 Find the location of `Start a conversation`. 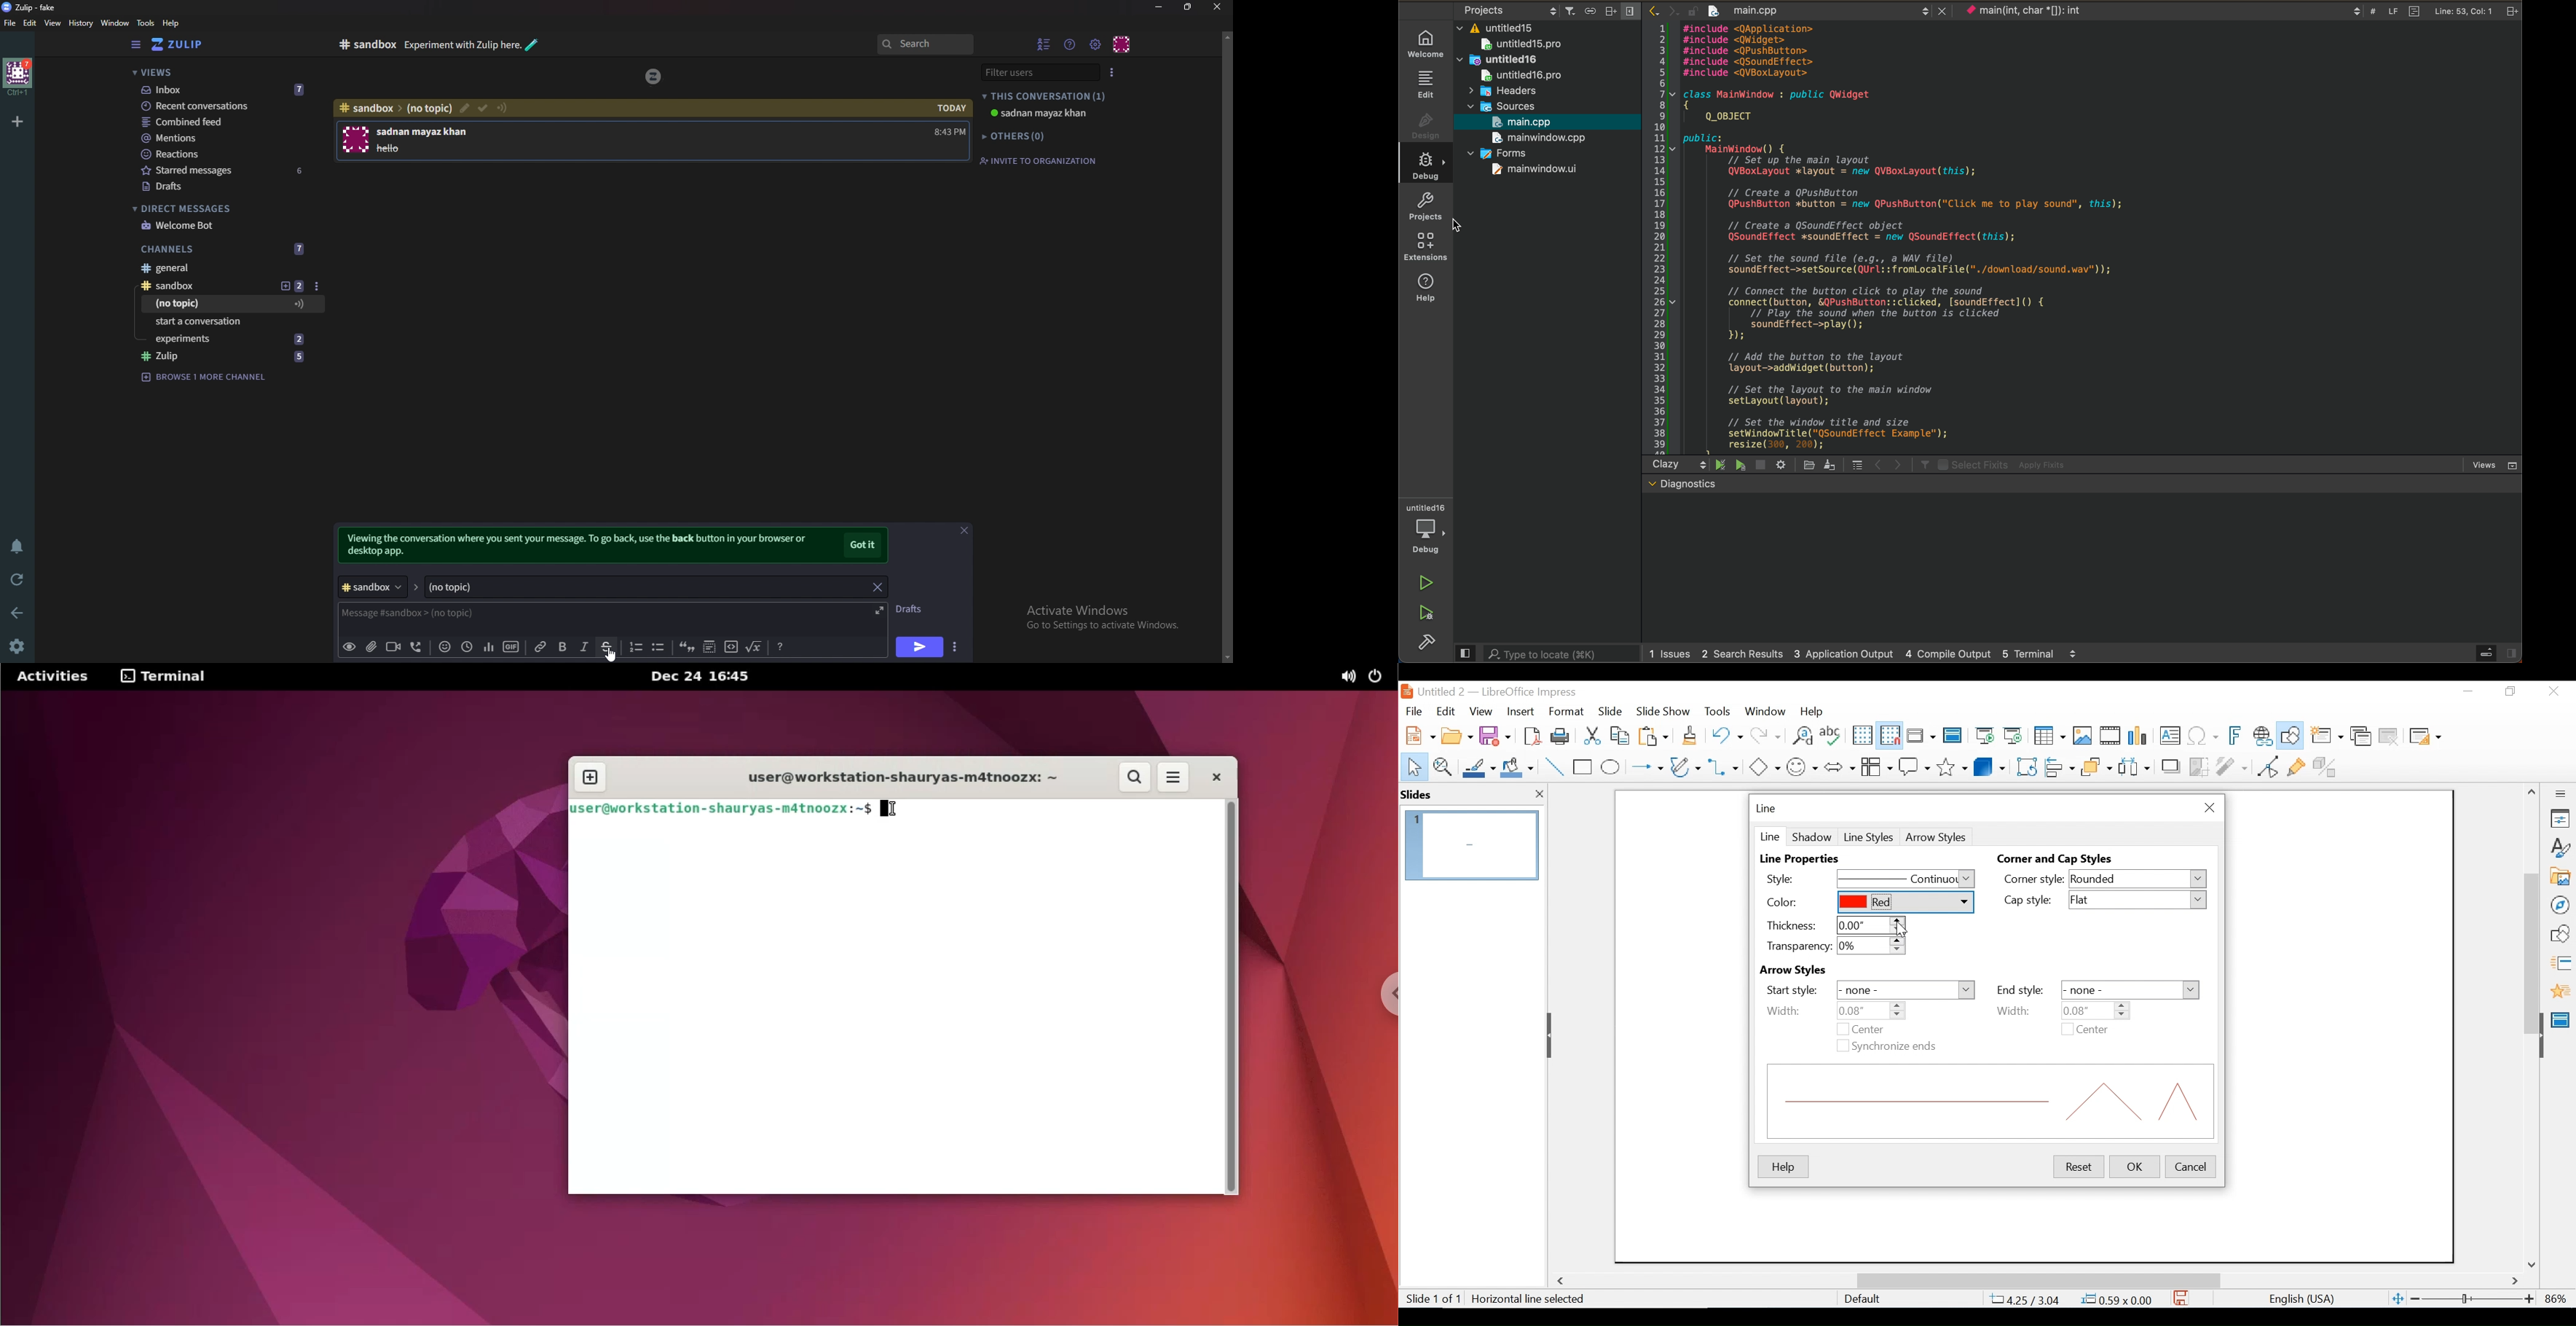

Start a conversation is located at coordinates (227, 321).